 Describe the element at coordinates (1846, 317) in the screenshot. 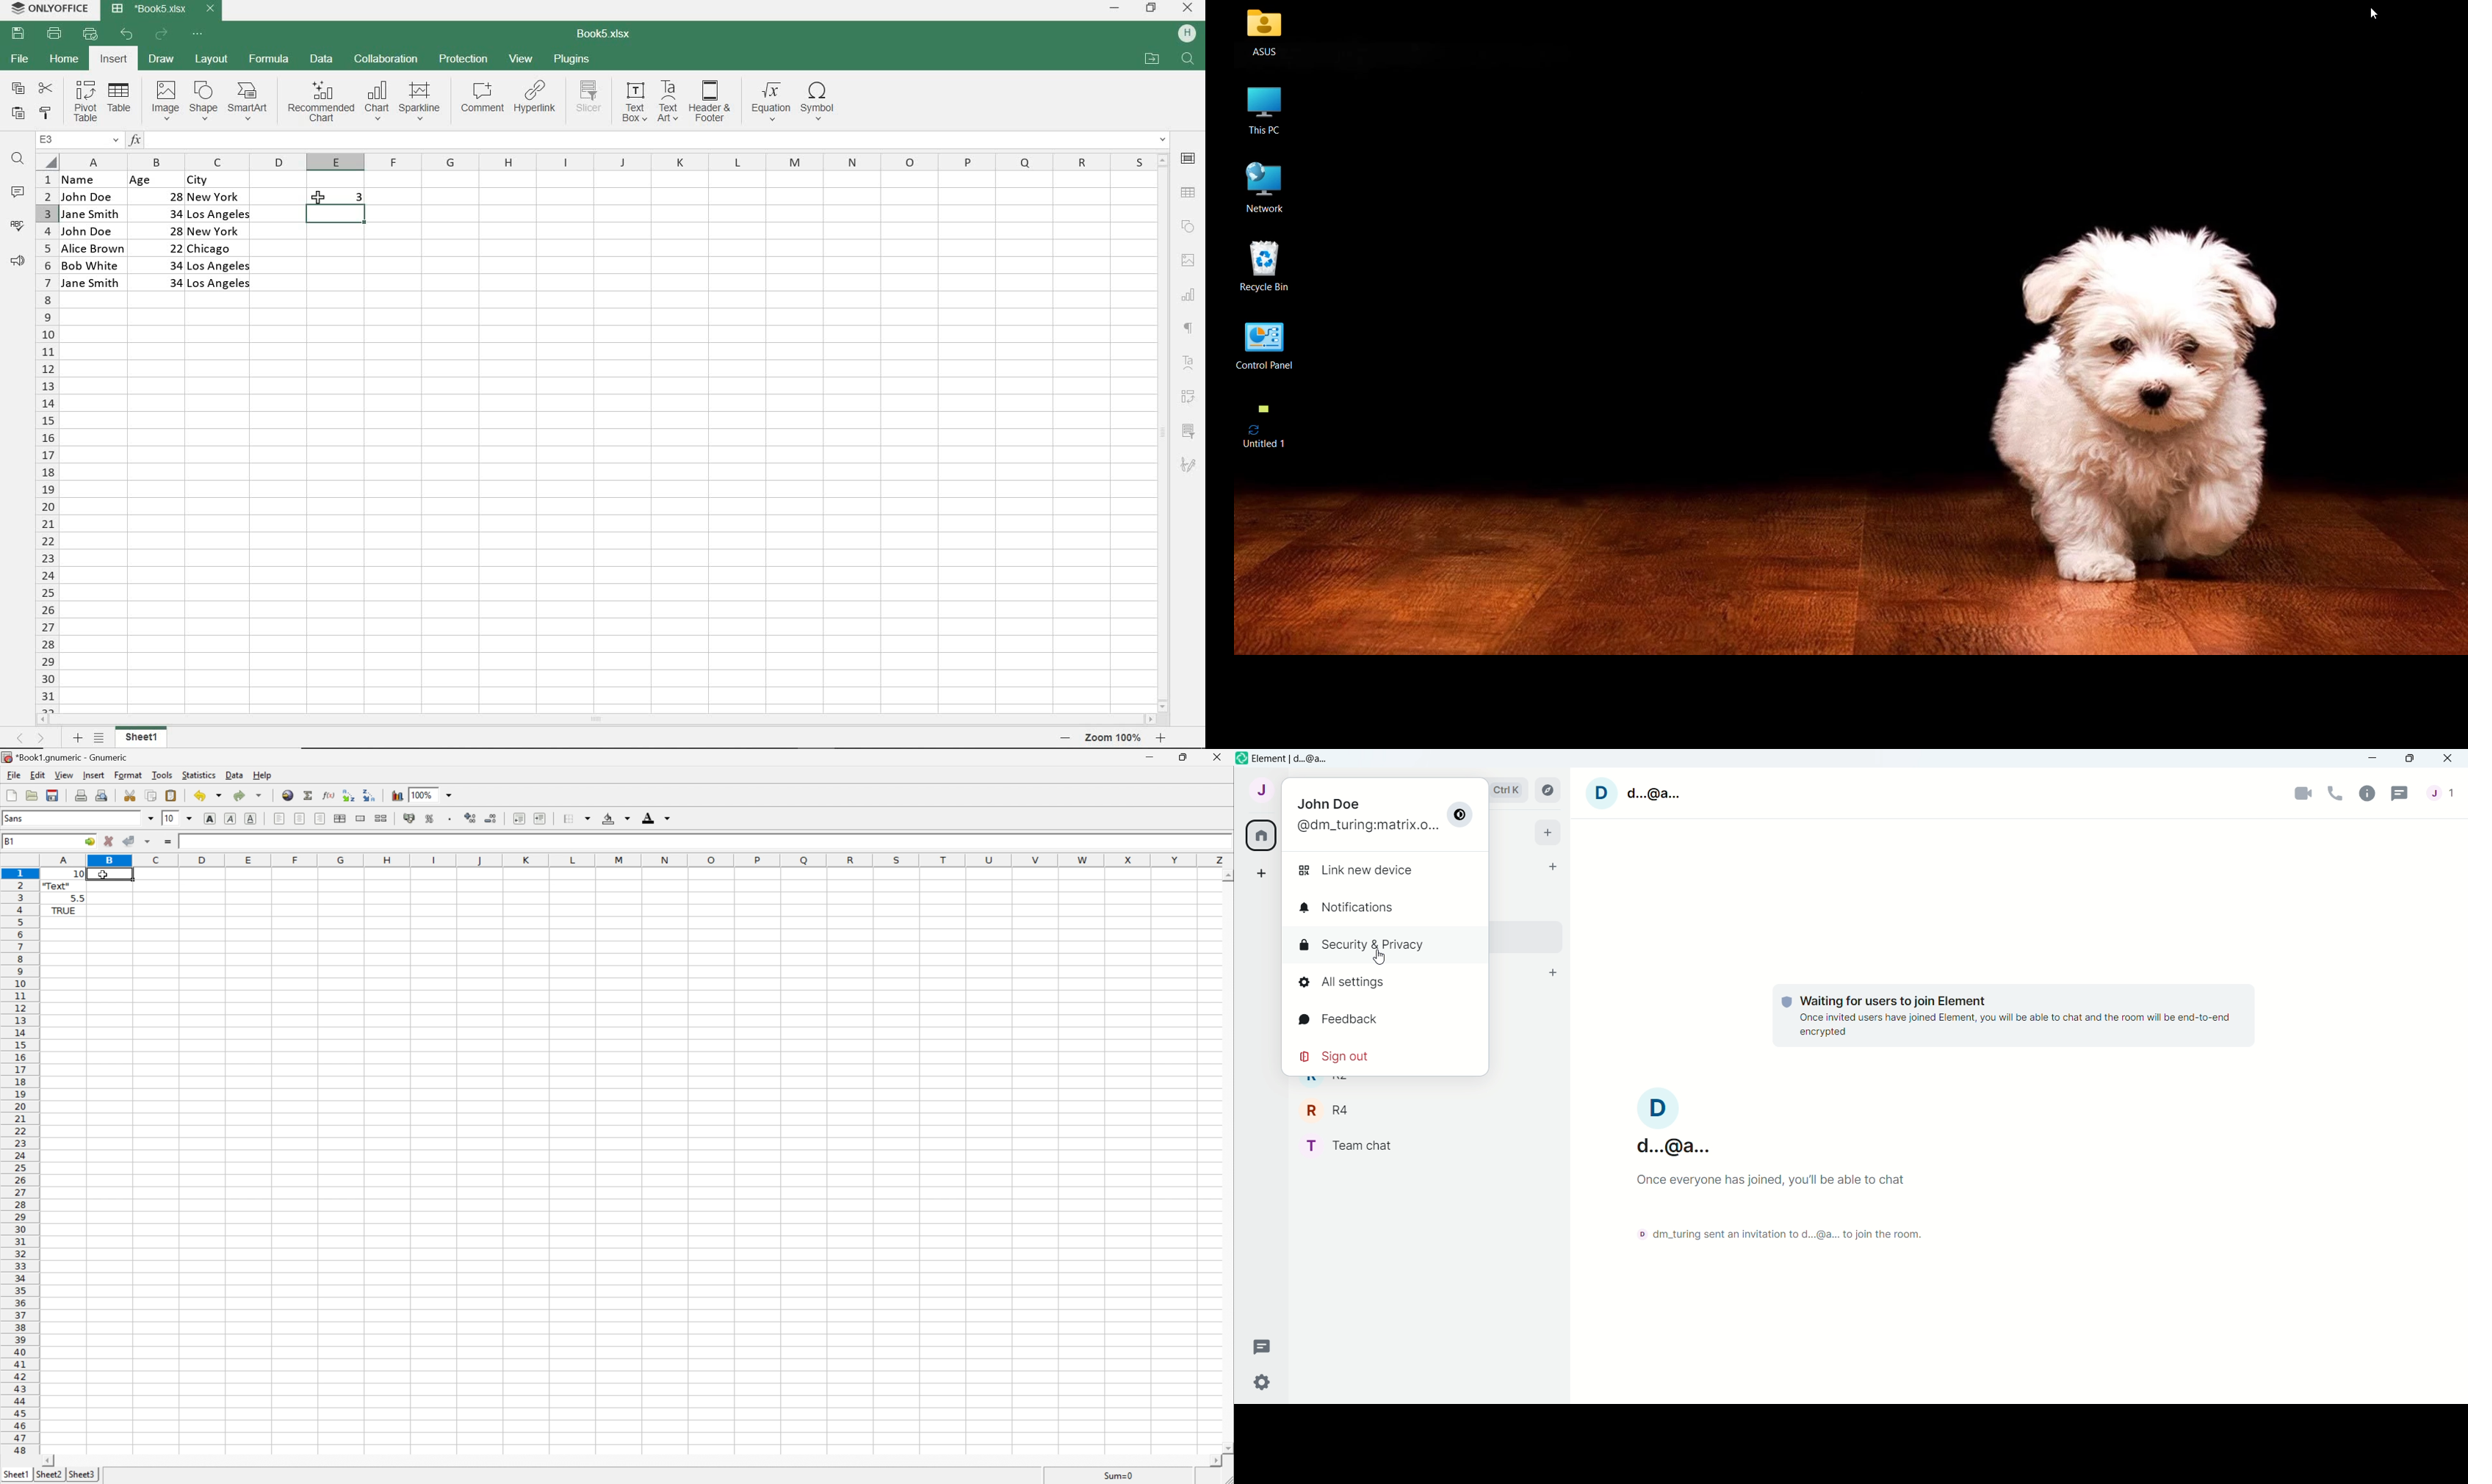

I see `screen wallpaper` at that location.